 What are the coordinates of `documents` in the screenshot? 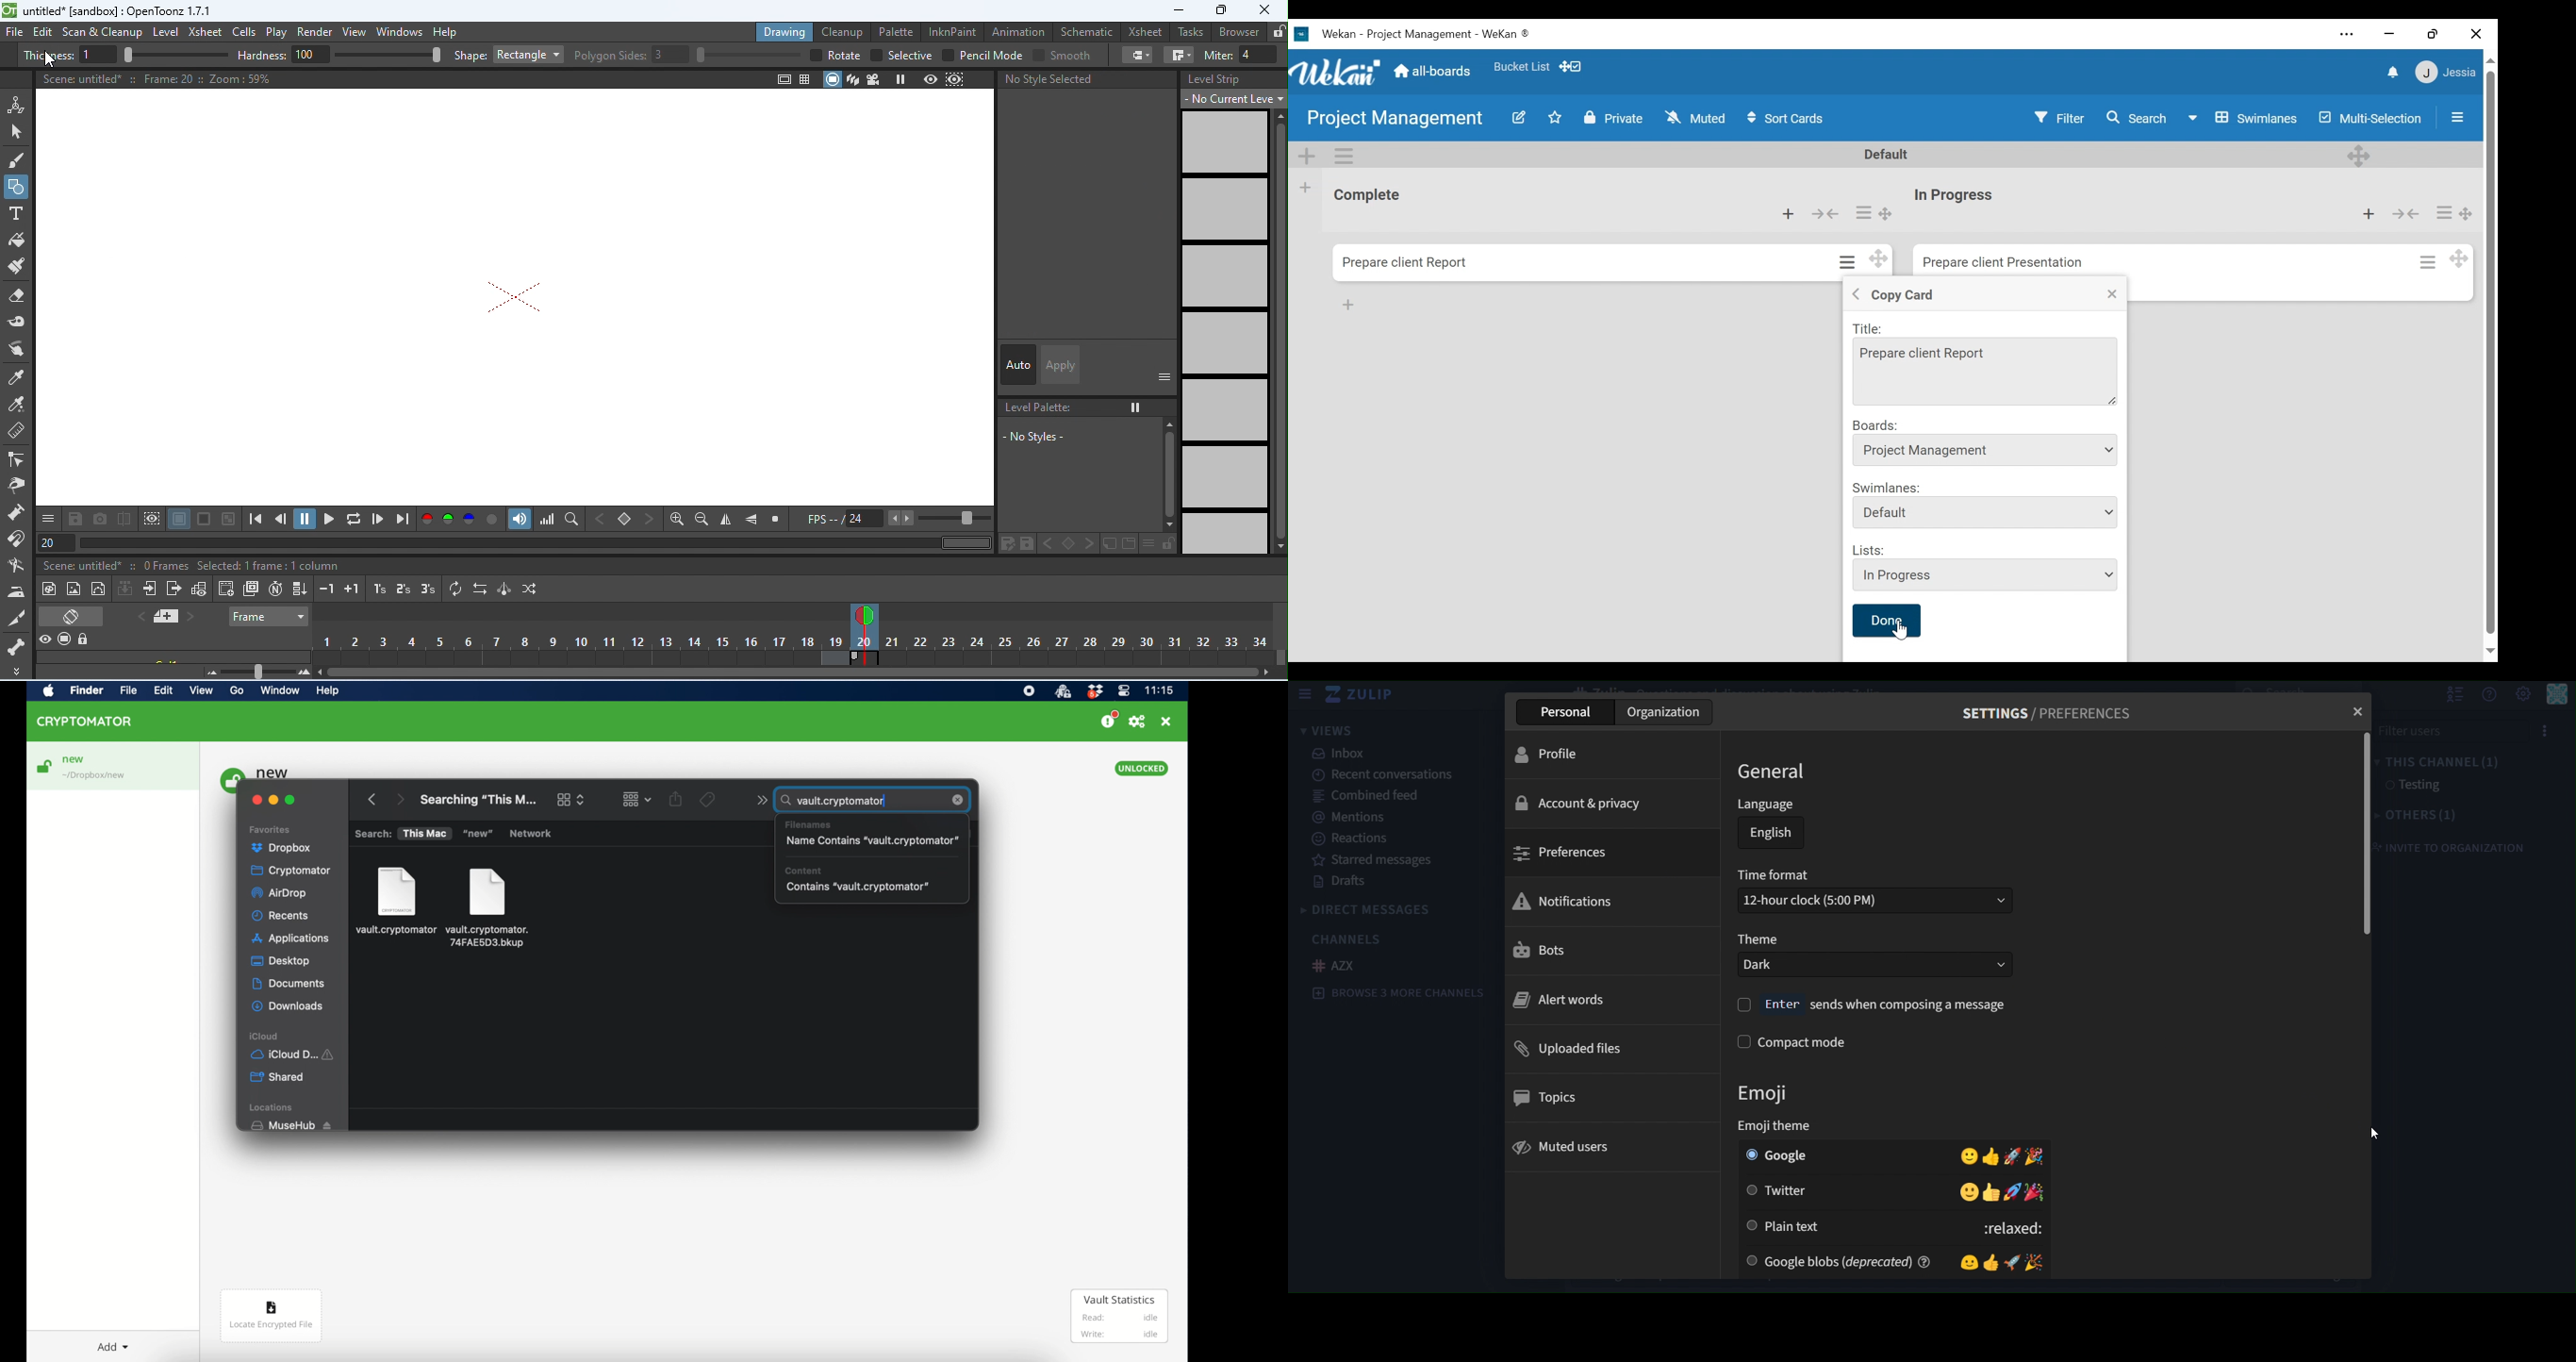 It's located at (289, 984).